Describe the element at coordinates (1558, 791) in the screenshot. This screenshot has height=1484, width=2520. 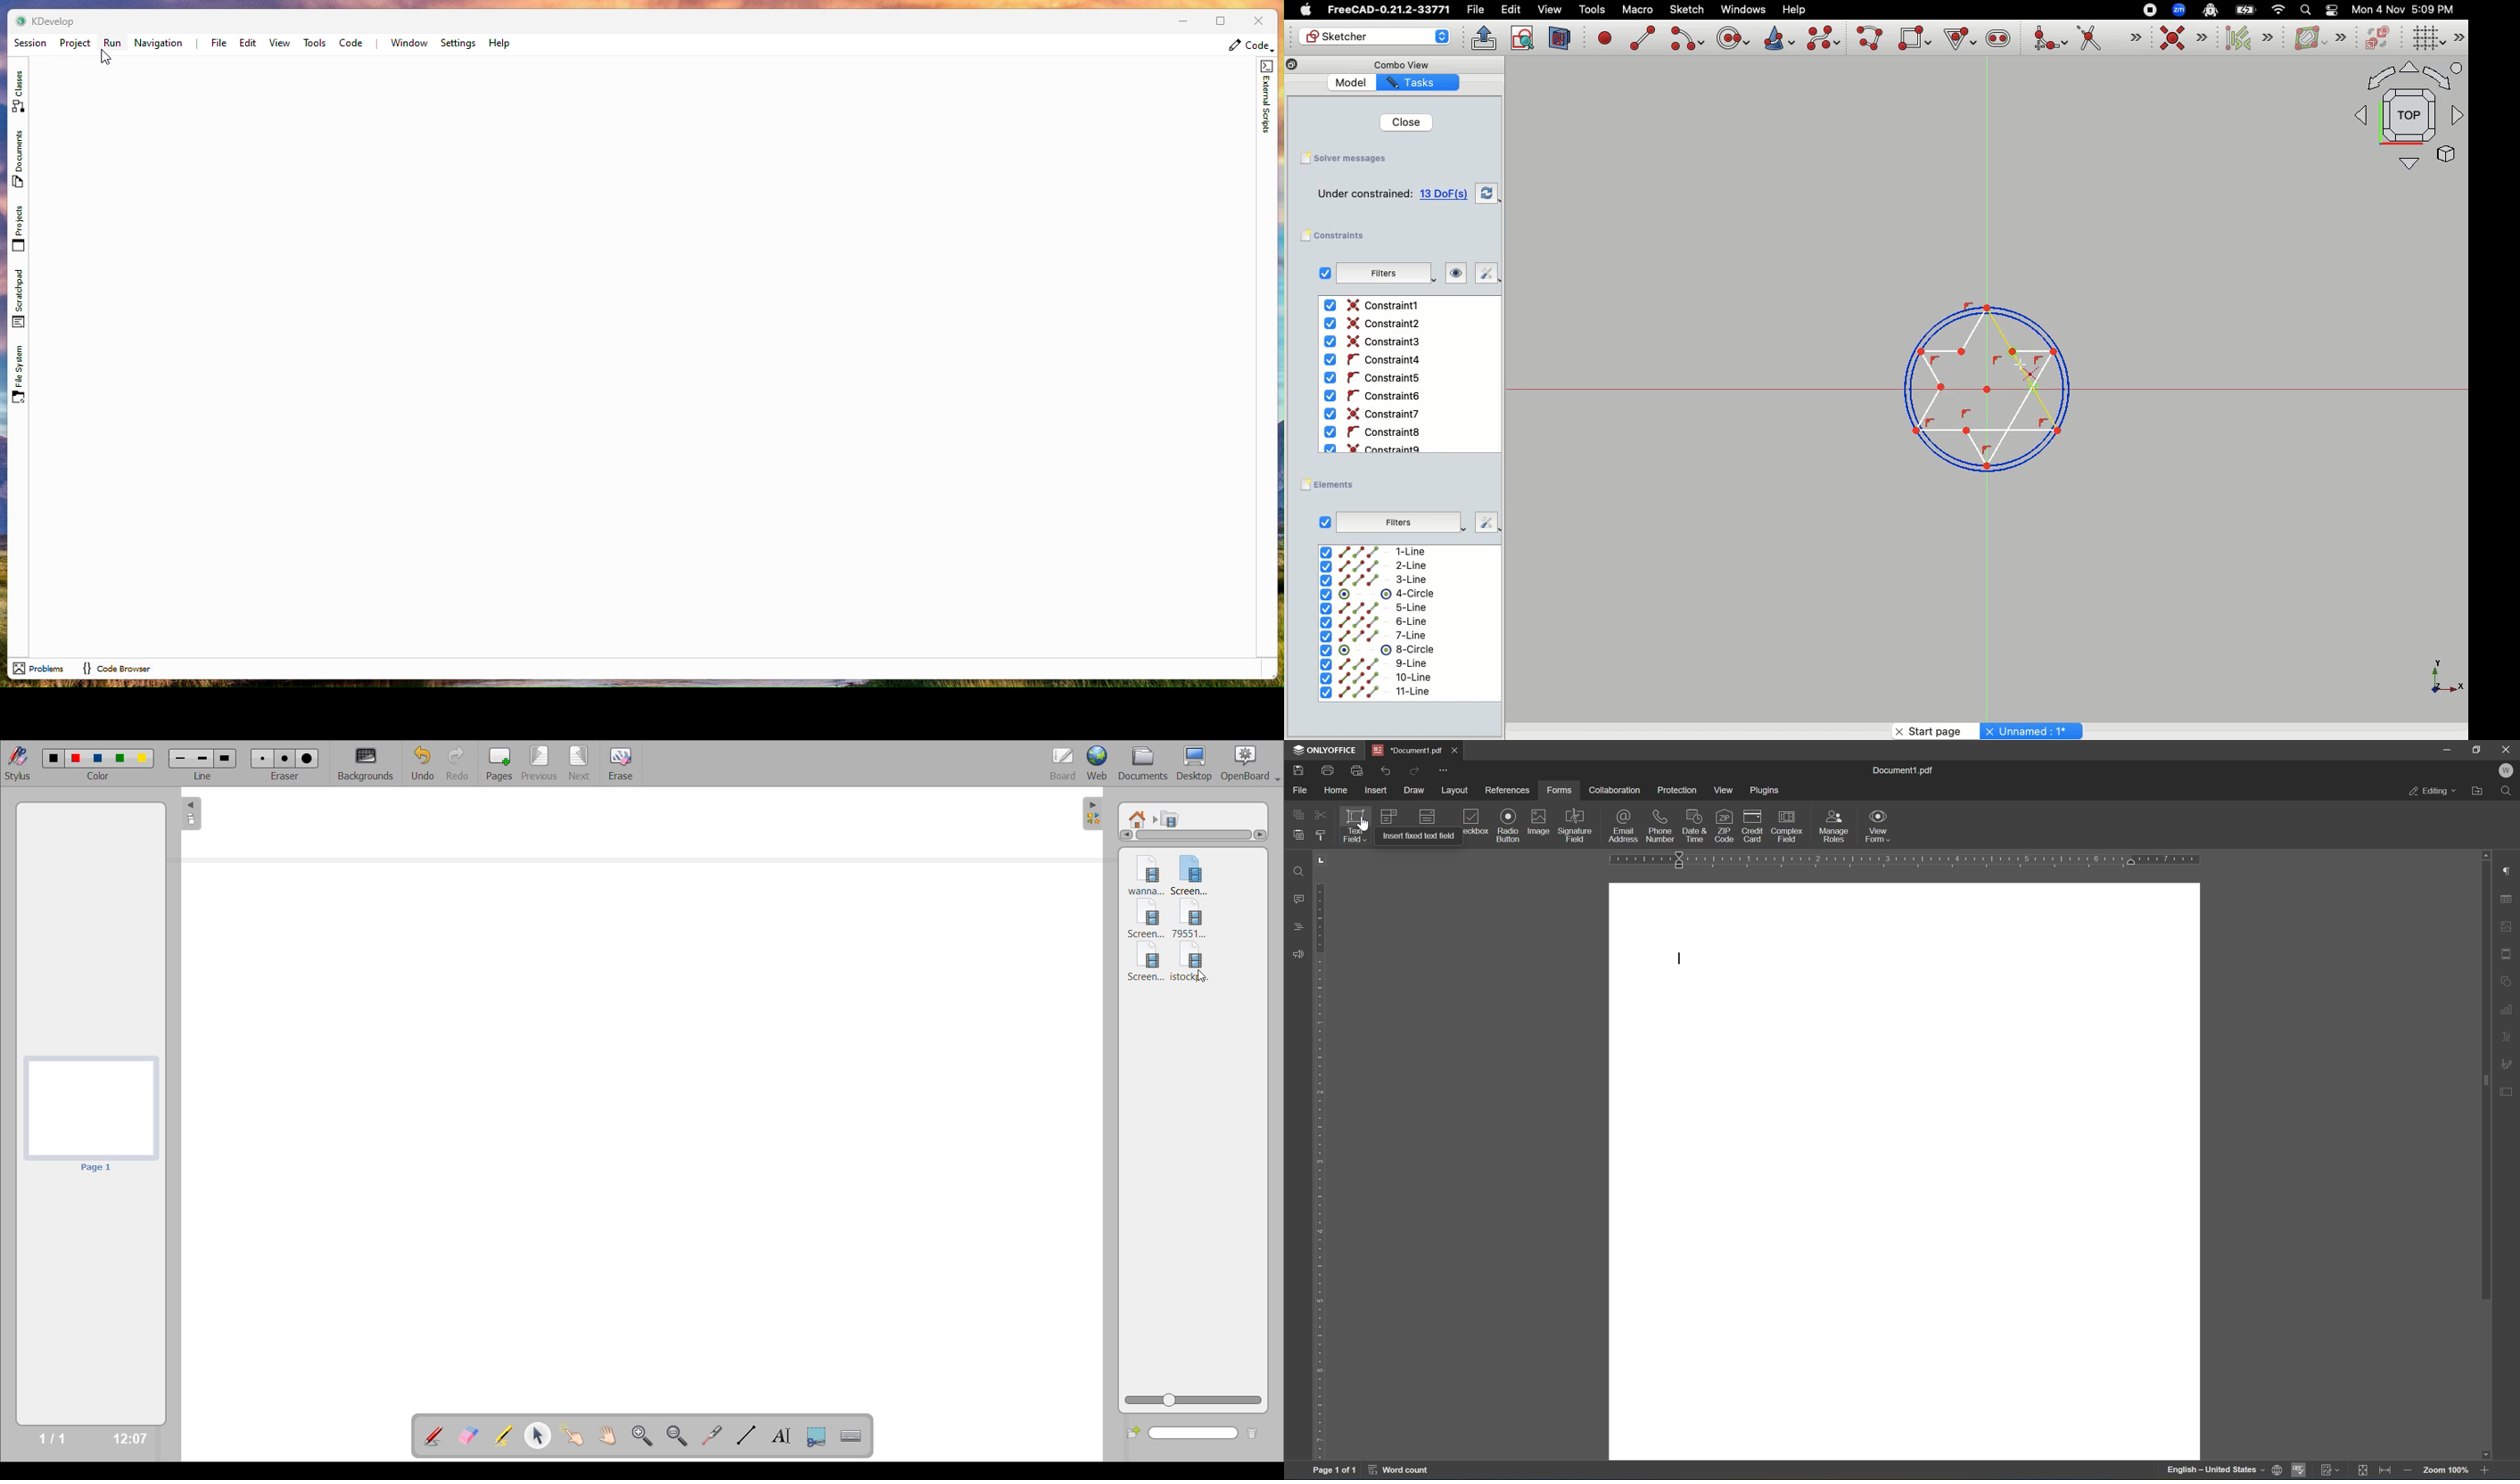
I see `forms` at that location.